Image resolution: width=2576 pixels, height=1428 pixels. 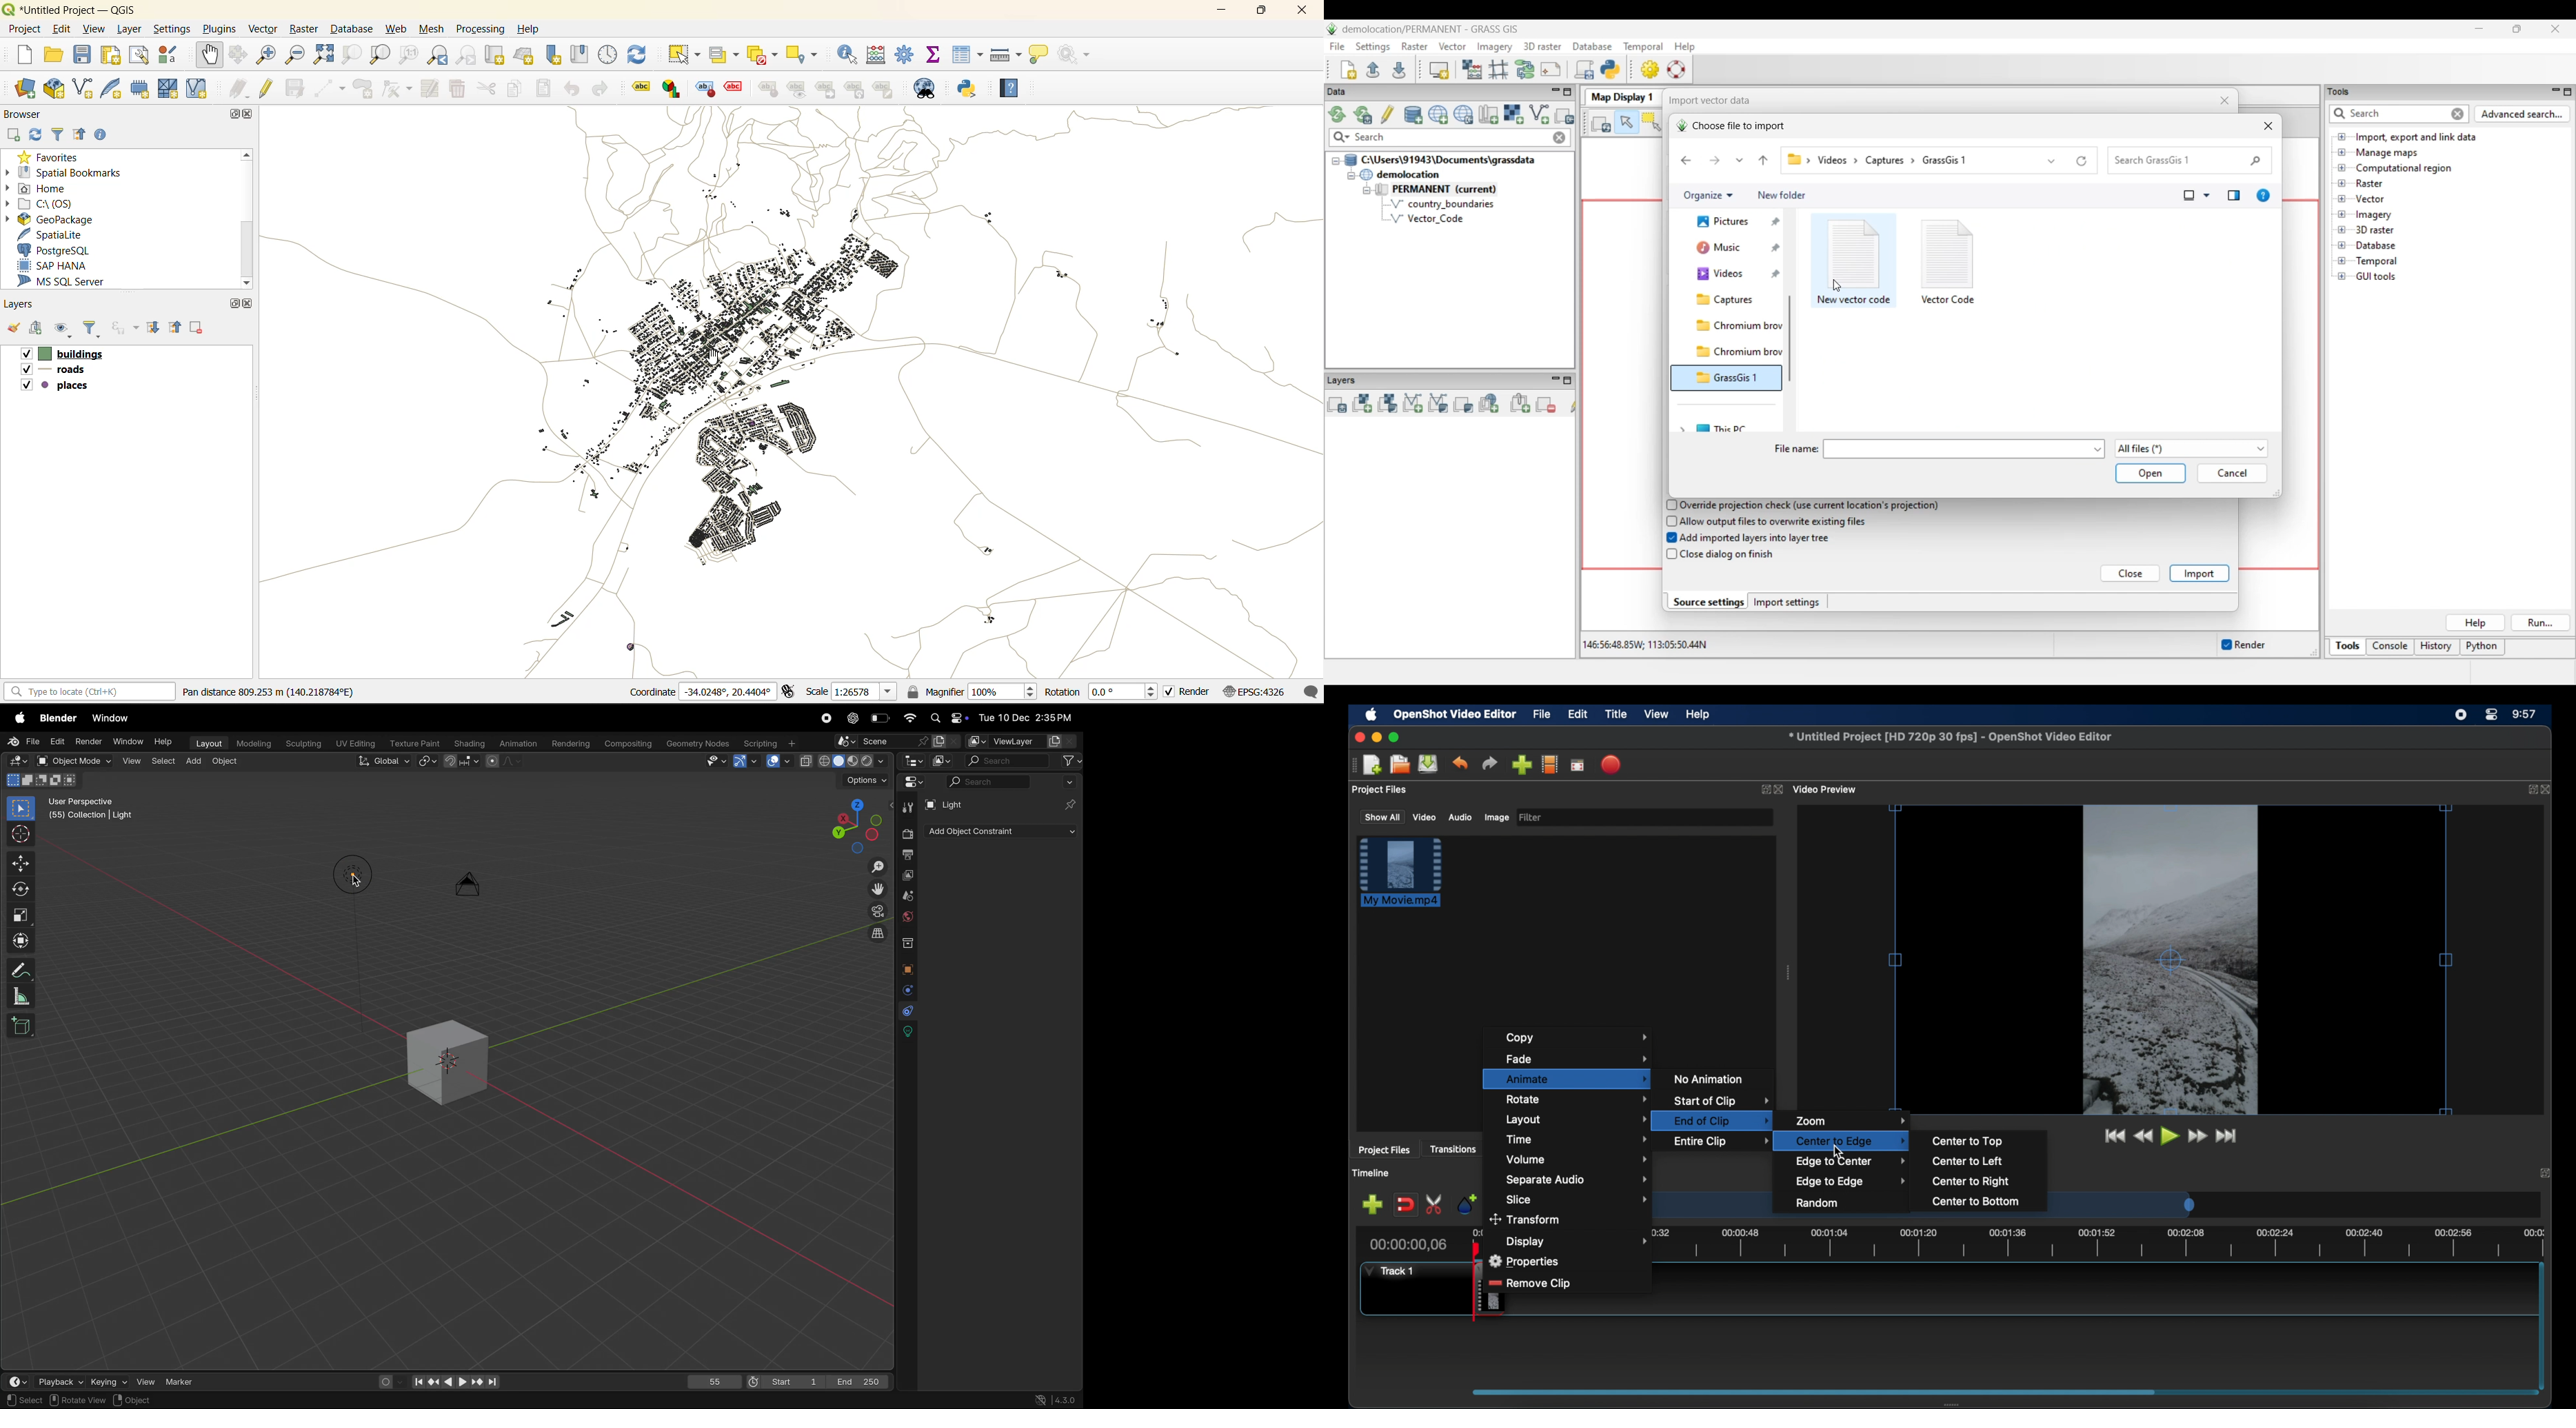 I want to click on timeline scale, so click(x=2132, y=1204).